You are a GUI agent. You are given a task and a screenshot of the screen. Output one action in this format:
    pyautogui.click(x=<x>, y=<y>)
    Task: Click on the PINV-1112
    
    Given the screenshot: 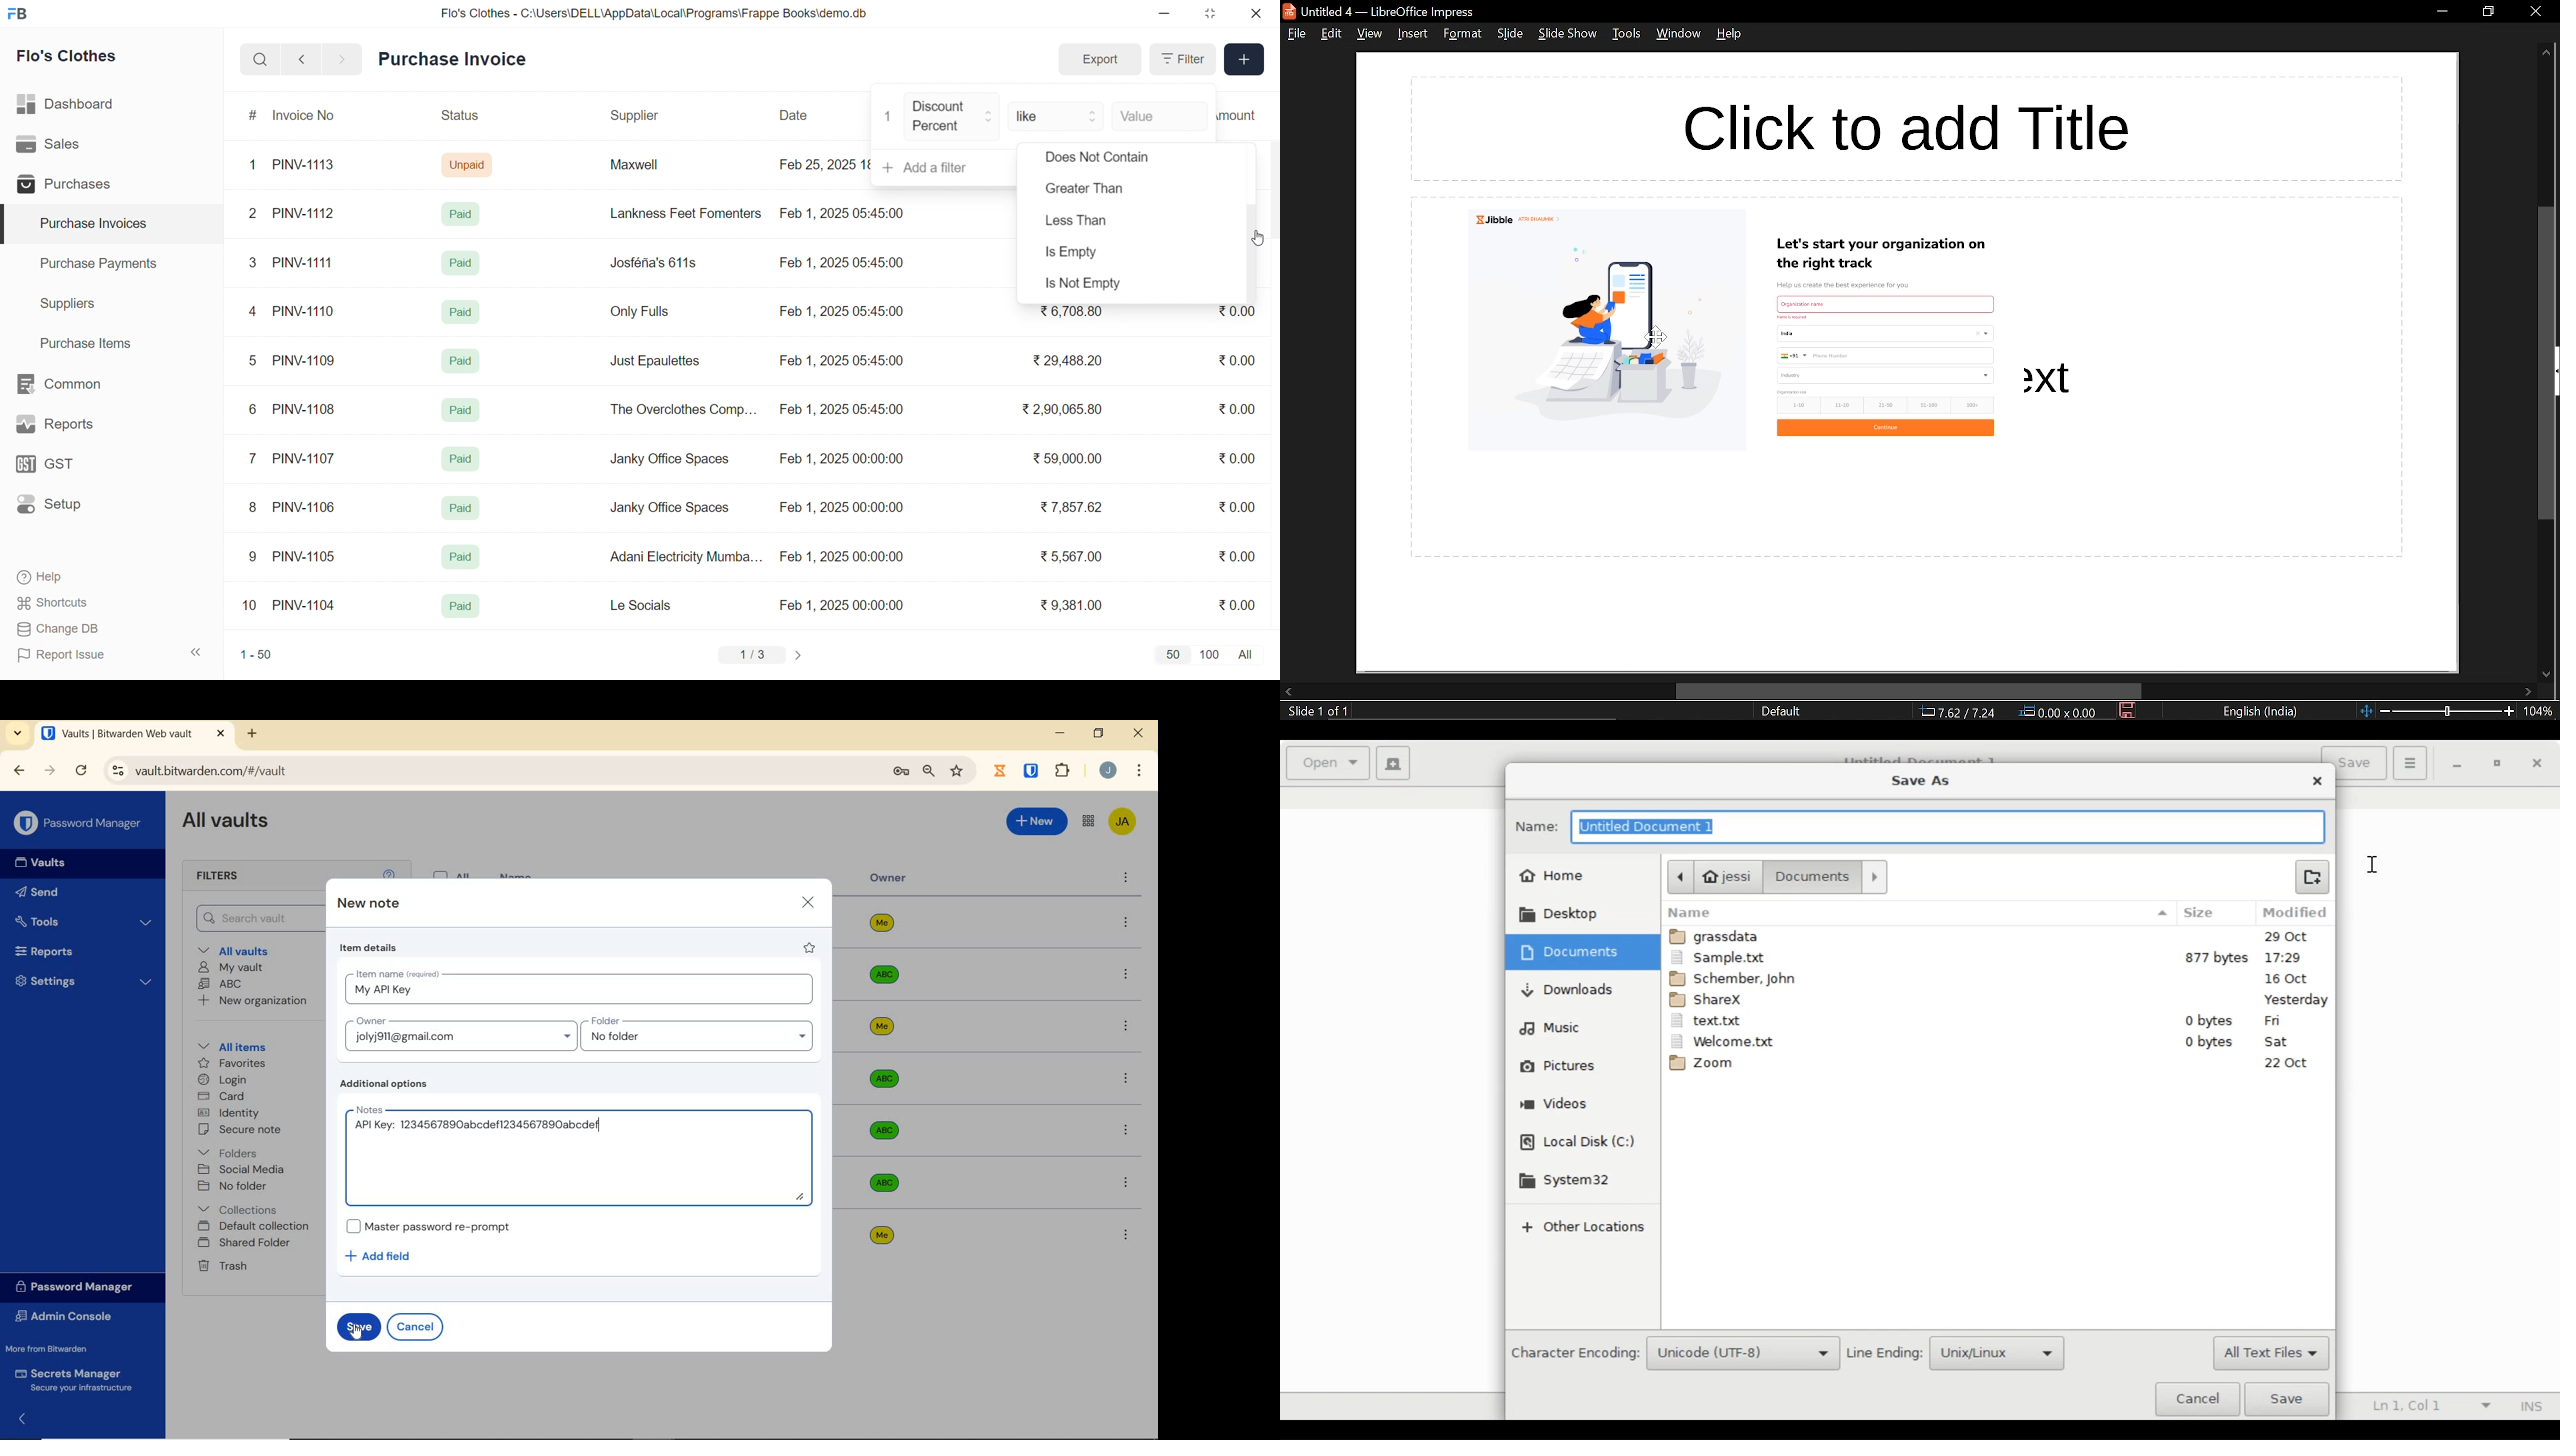 What is the action you would take?
    pyautogui.click(x=303, y=214)
    